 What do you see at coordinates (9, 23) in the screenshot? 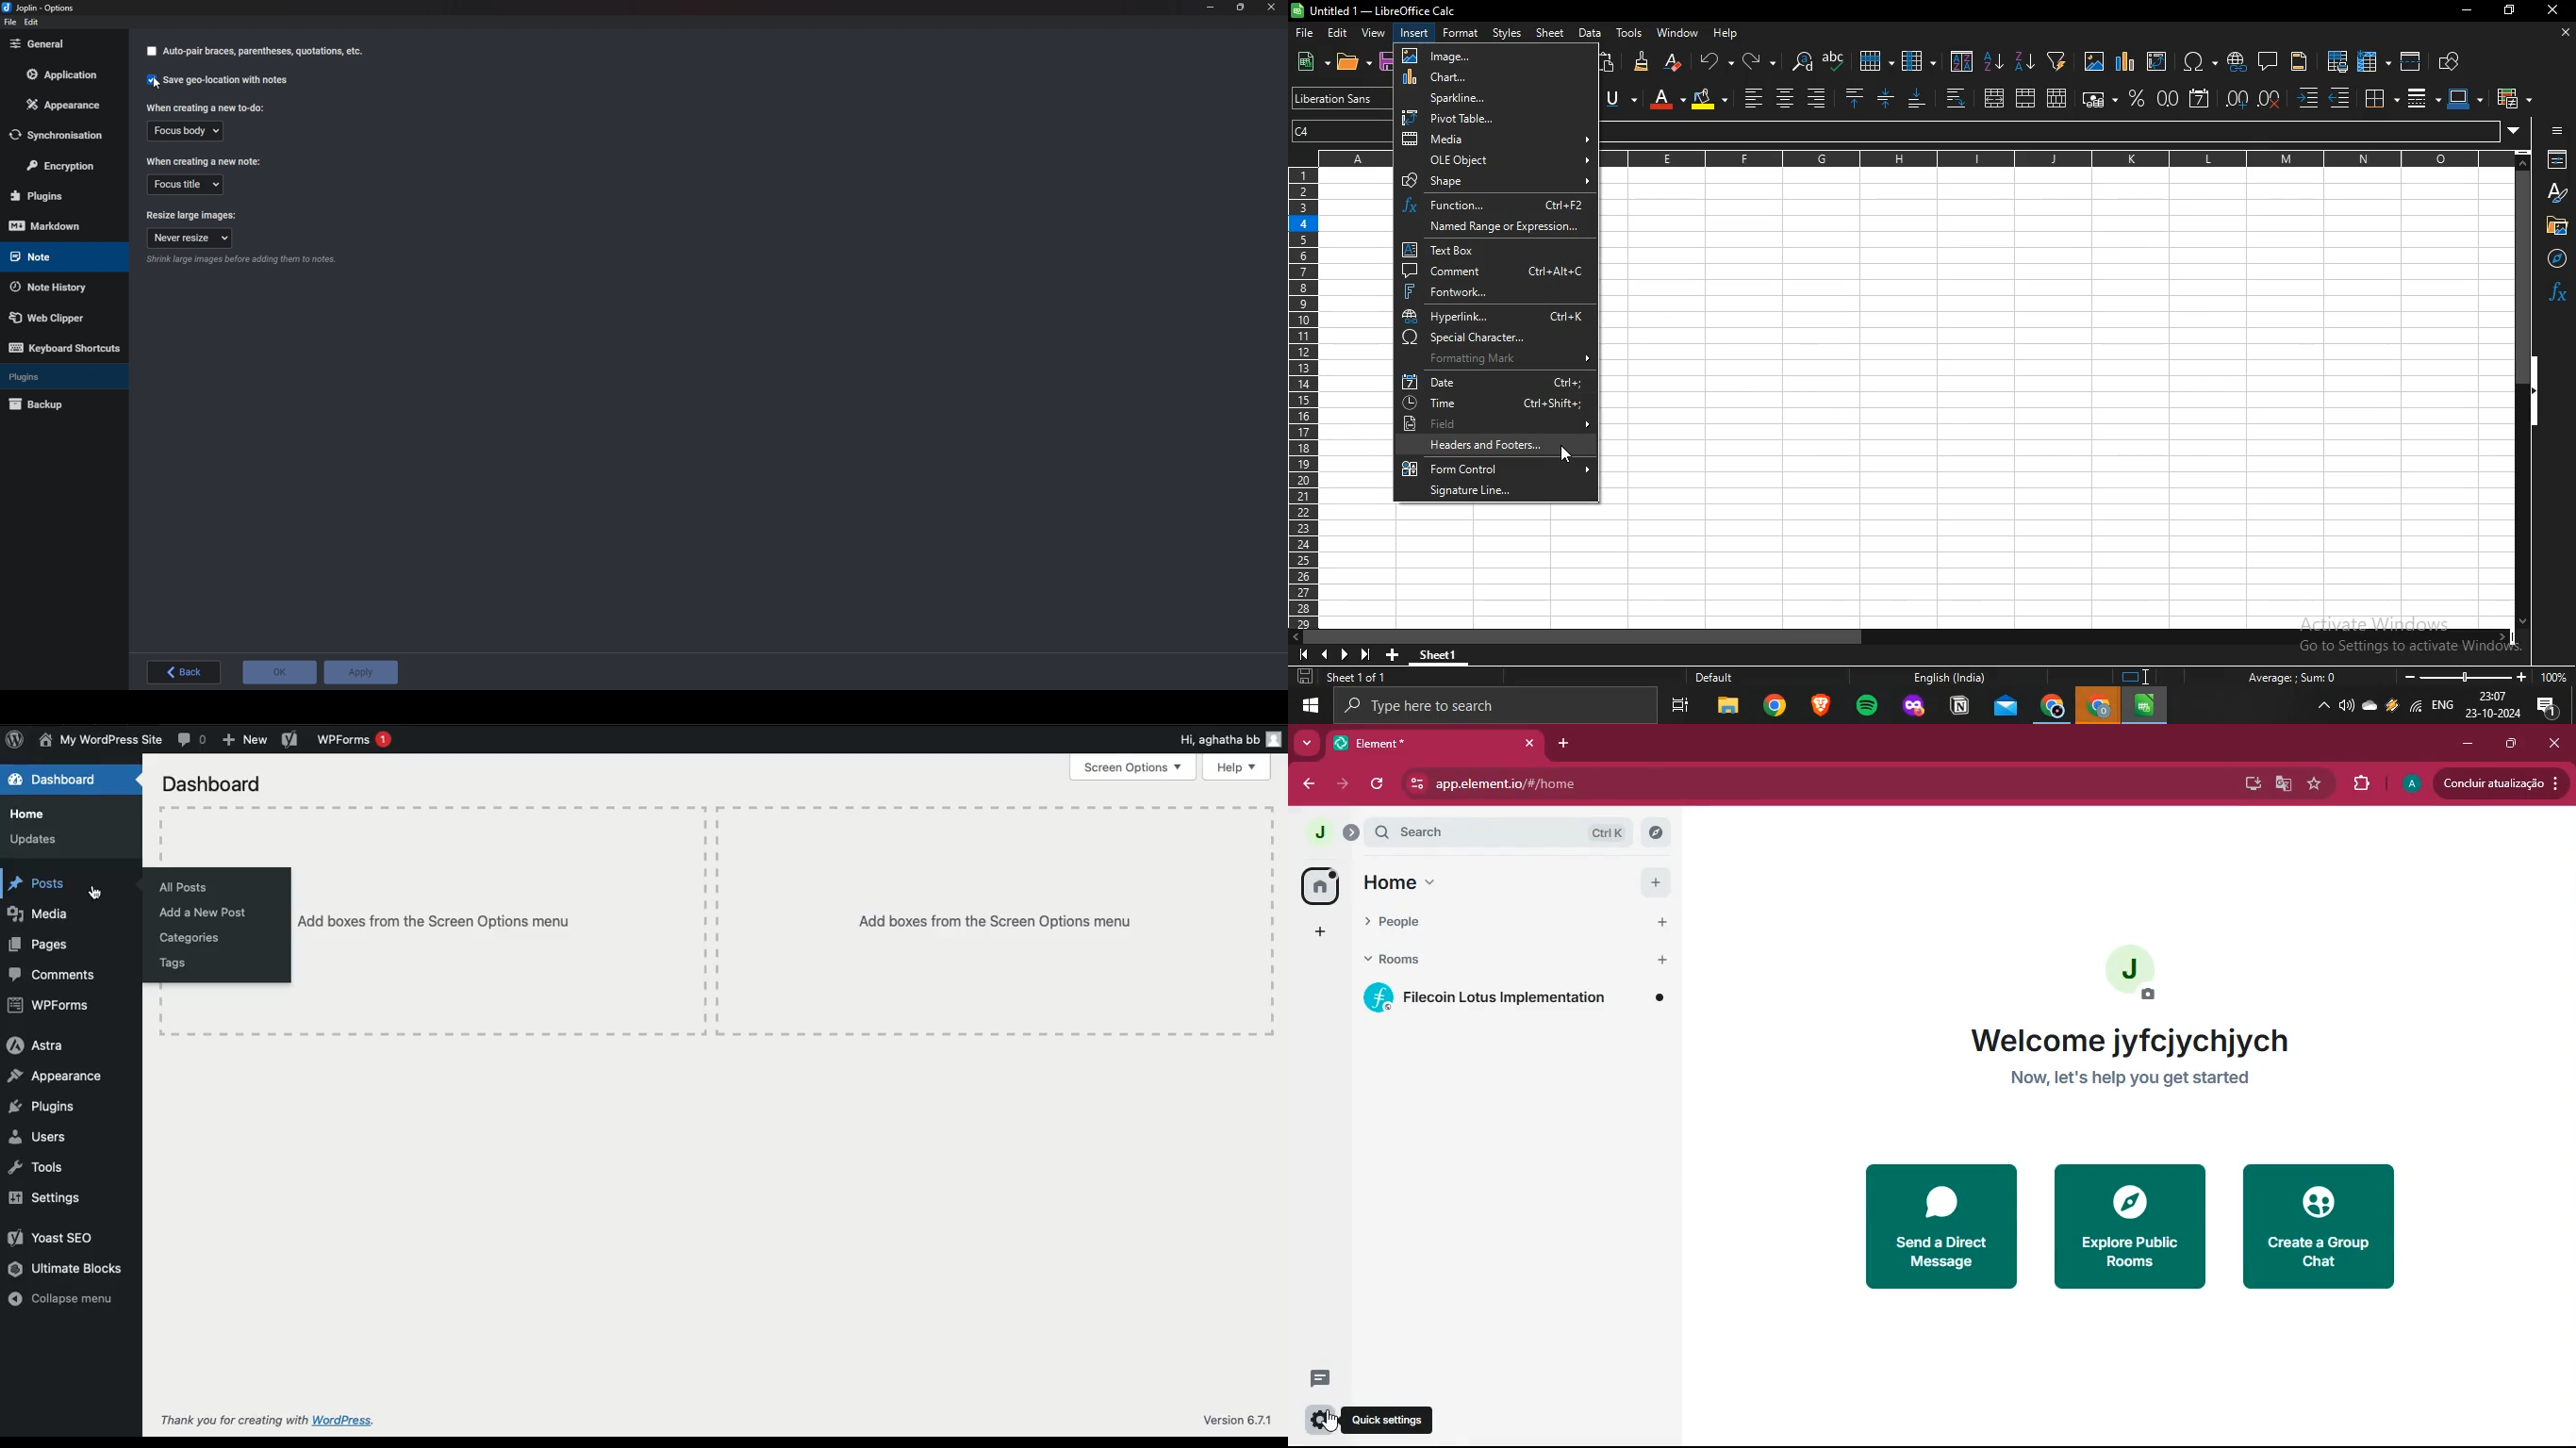
I see `file` at bounding box center [9, 23].